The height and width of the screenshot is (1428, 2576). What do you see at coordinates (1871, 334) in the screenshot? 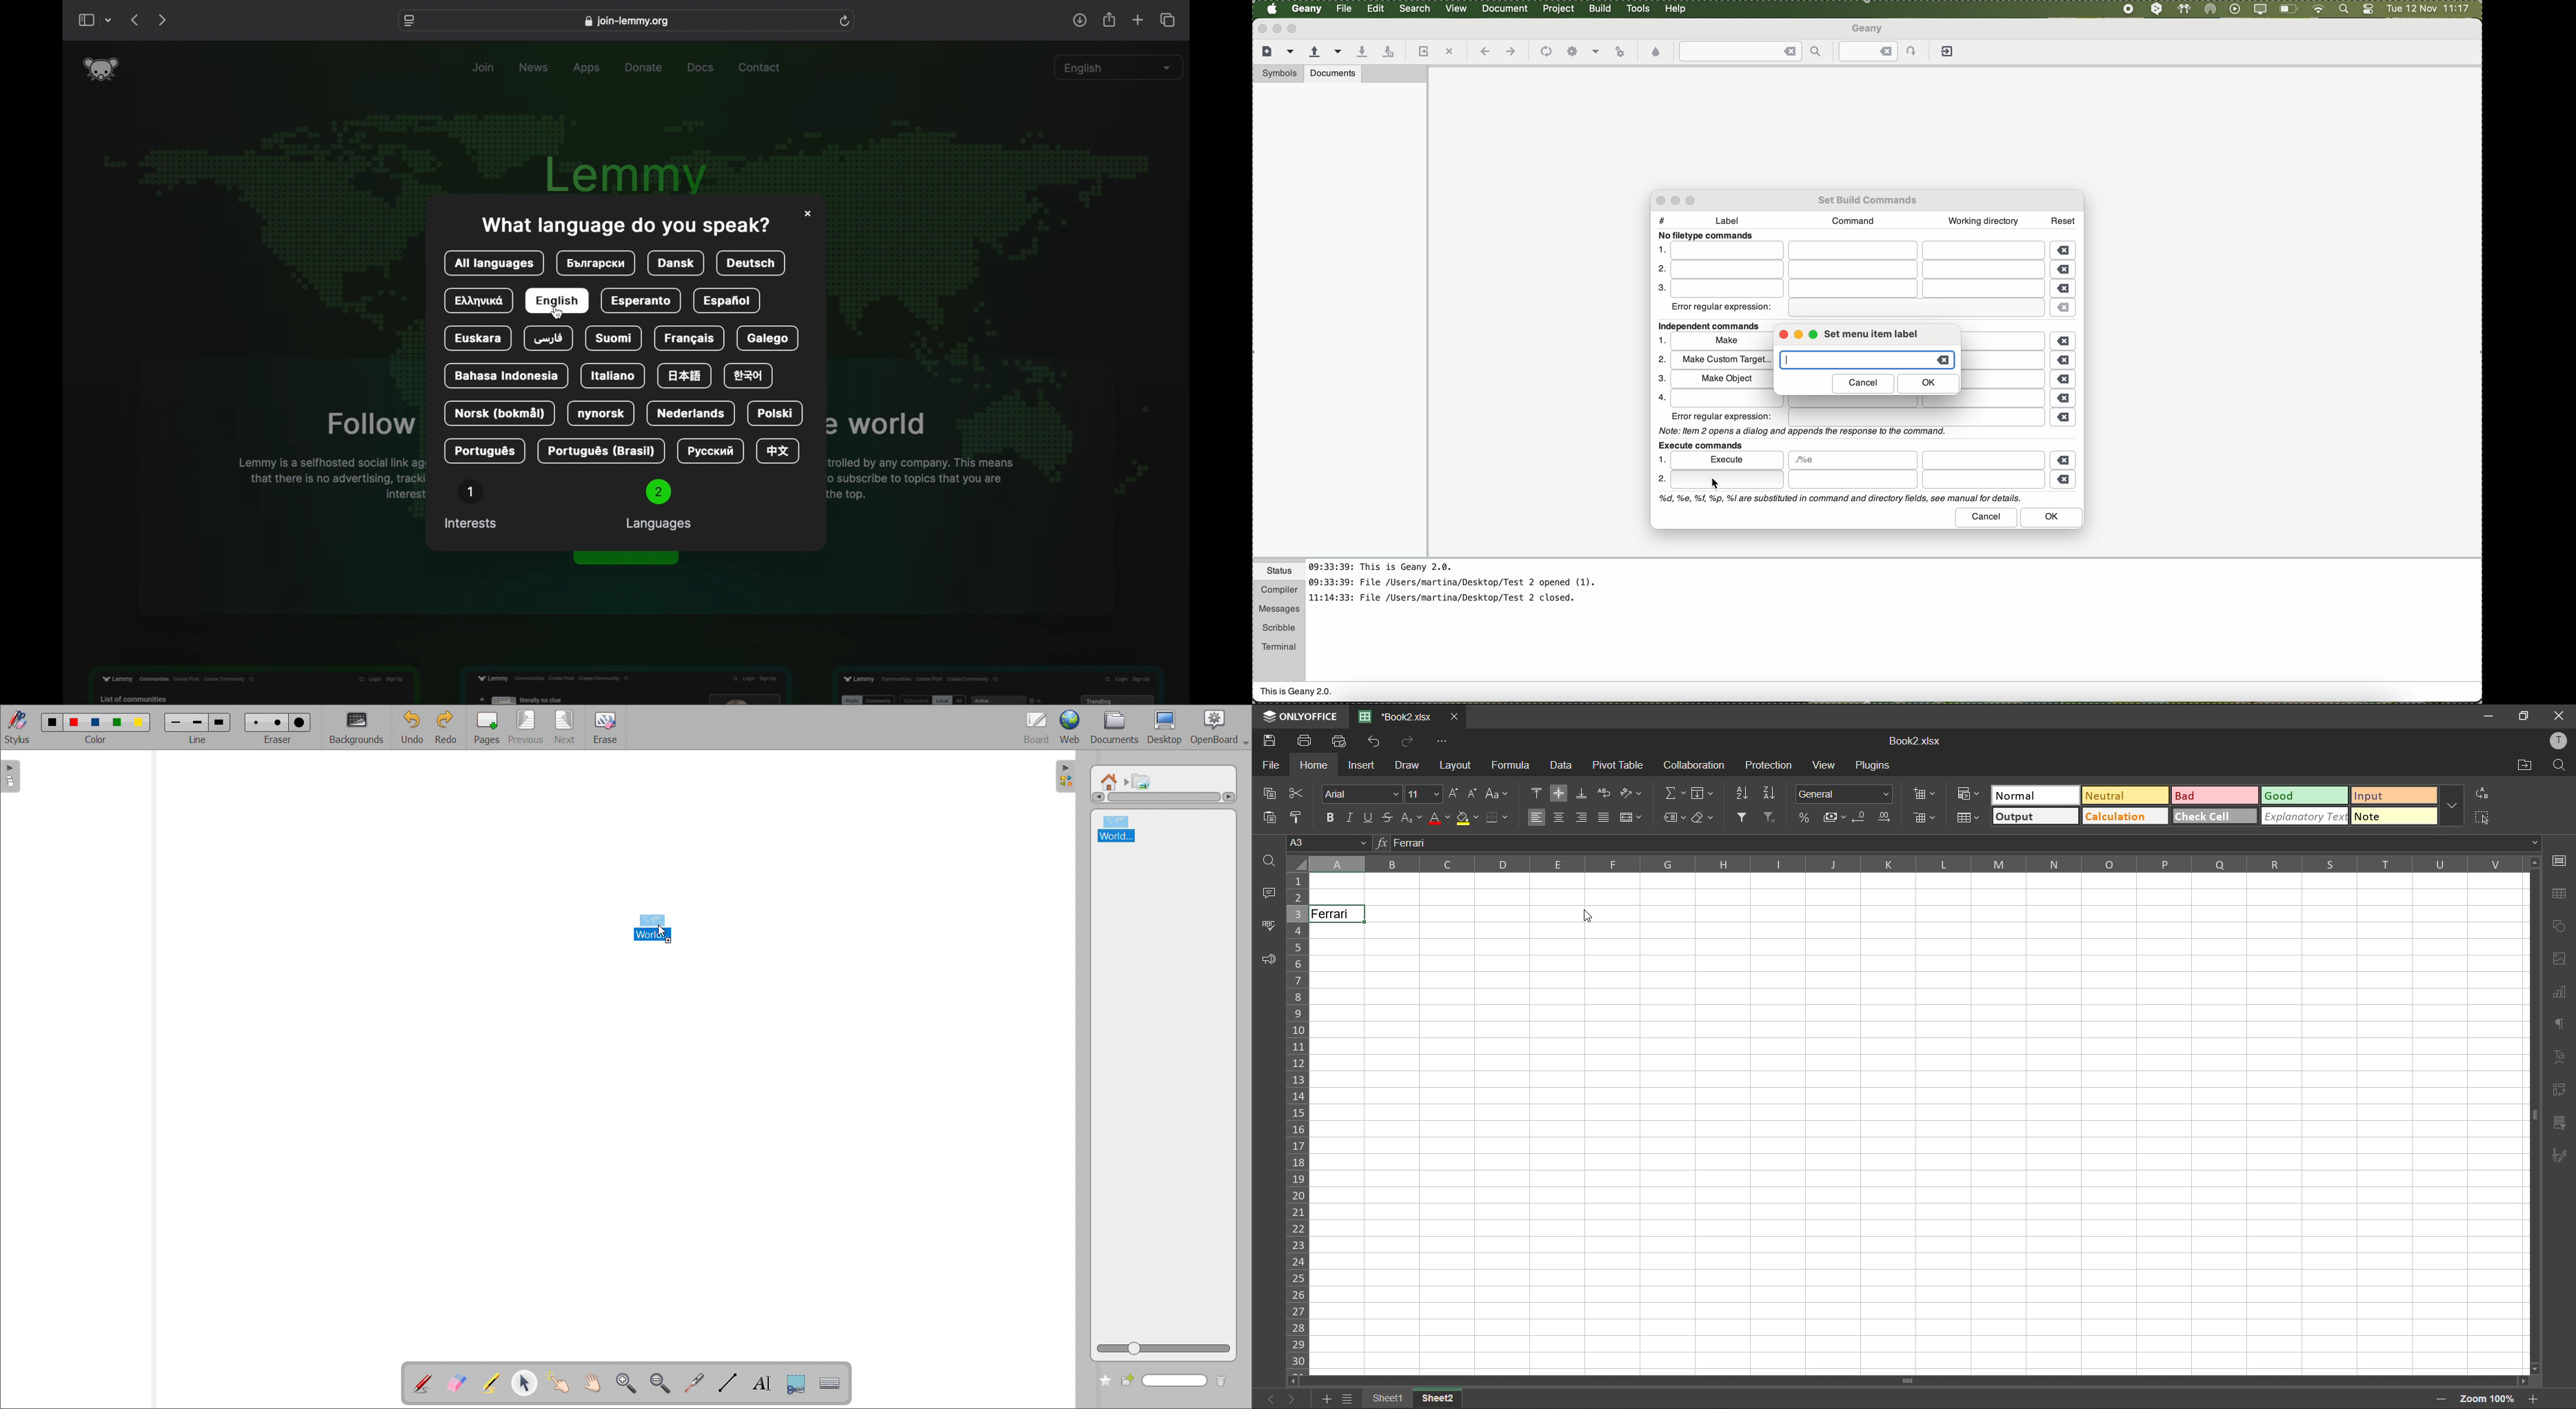
I see `set menu item label` at bounding box center [1871, 334].